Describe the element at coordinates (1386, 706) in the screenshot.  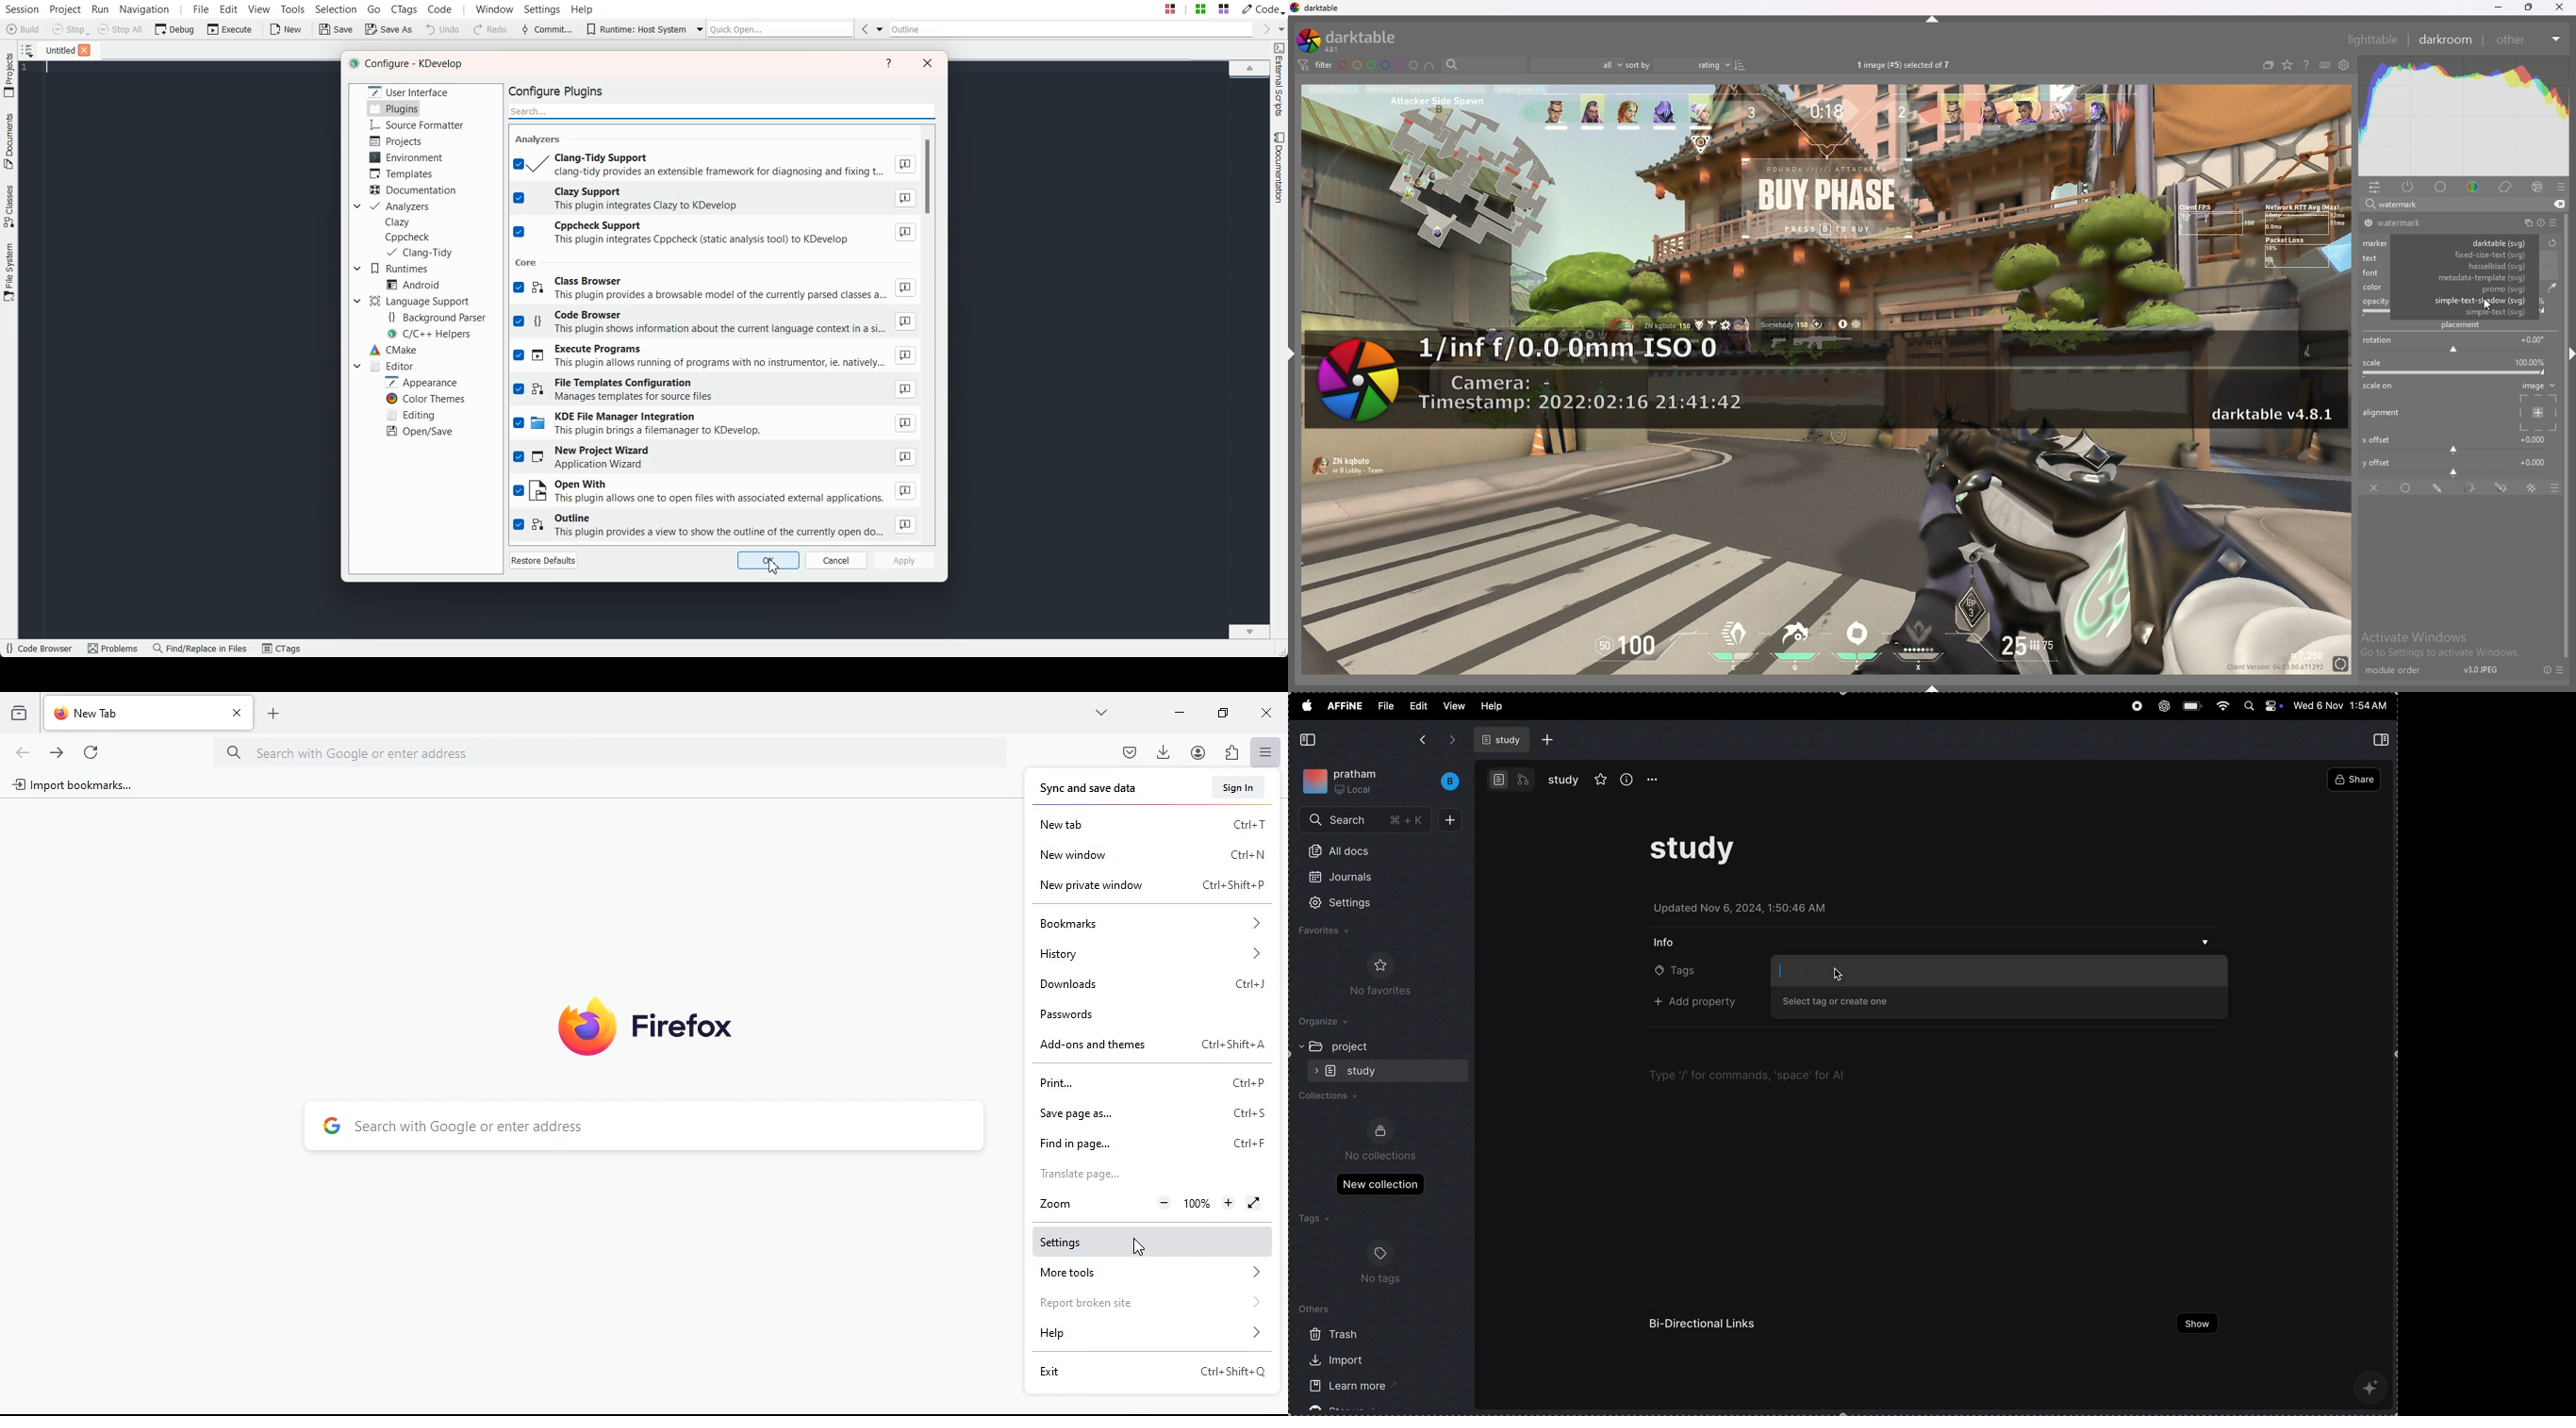
I see `file` at that location.